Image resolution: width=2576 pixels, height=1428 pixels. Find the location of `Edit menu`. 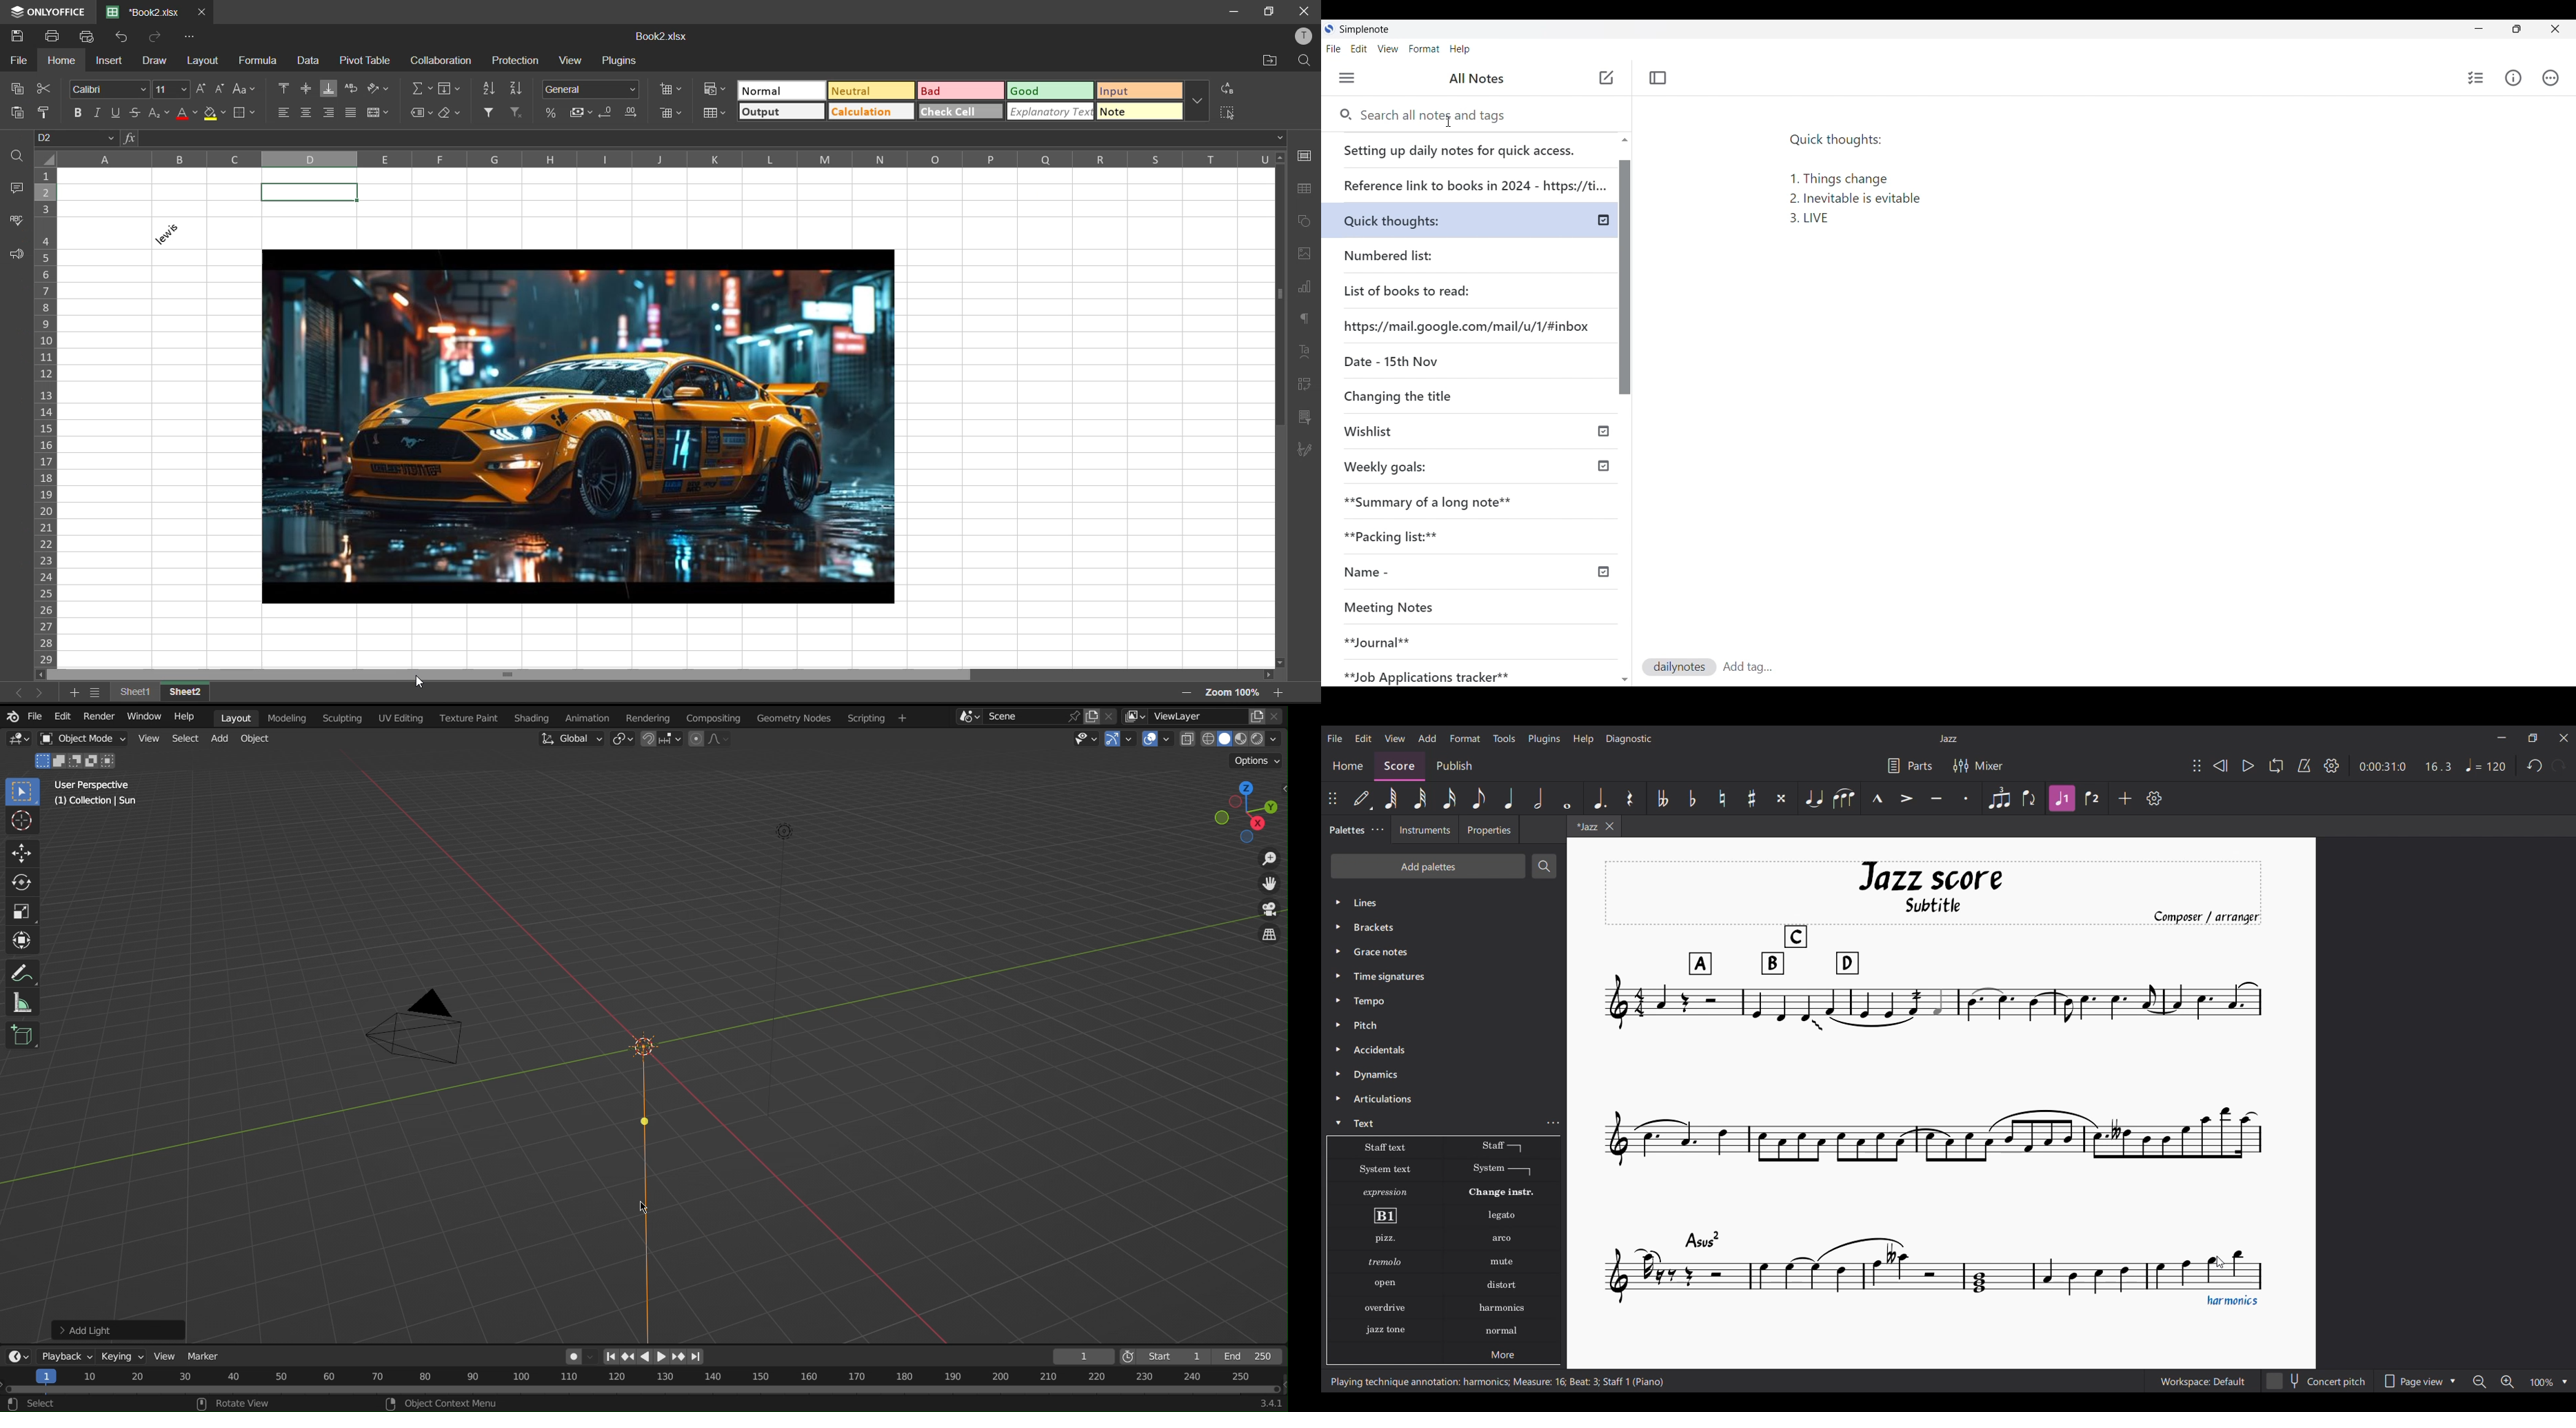

Edit menu is located at coordinates (1359, 49).